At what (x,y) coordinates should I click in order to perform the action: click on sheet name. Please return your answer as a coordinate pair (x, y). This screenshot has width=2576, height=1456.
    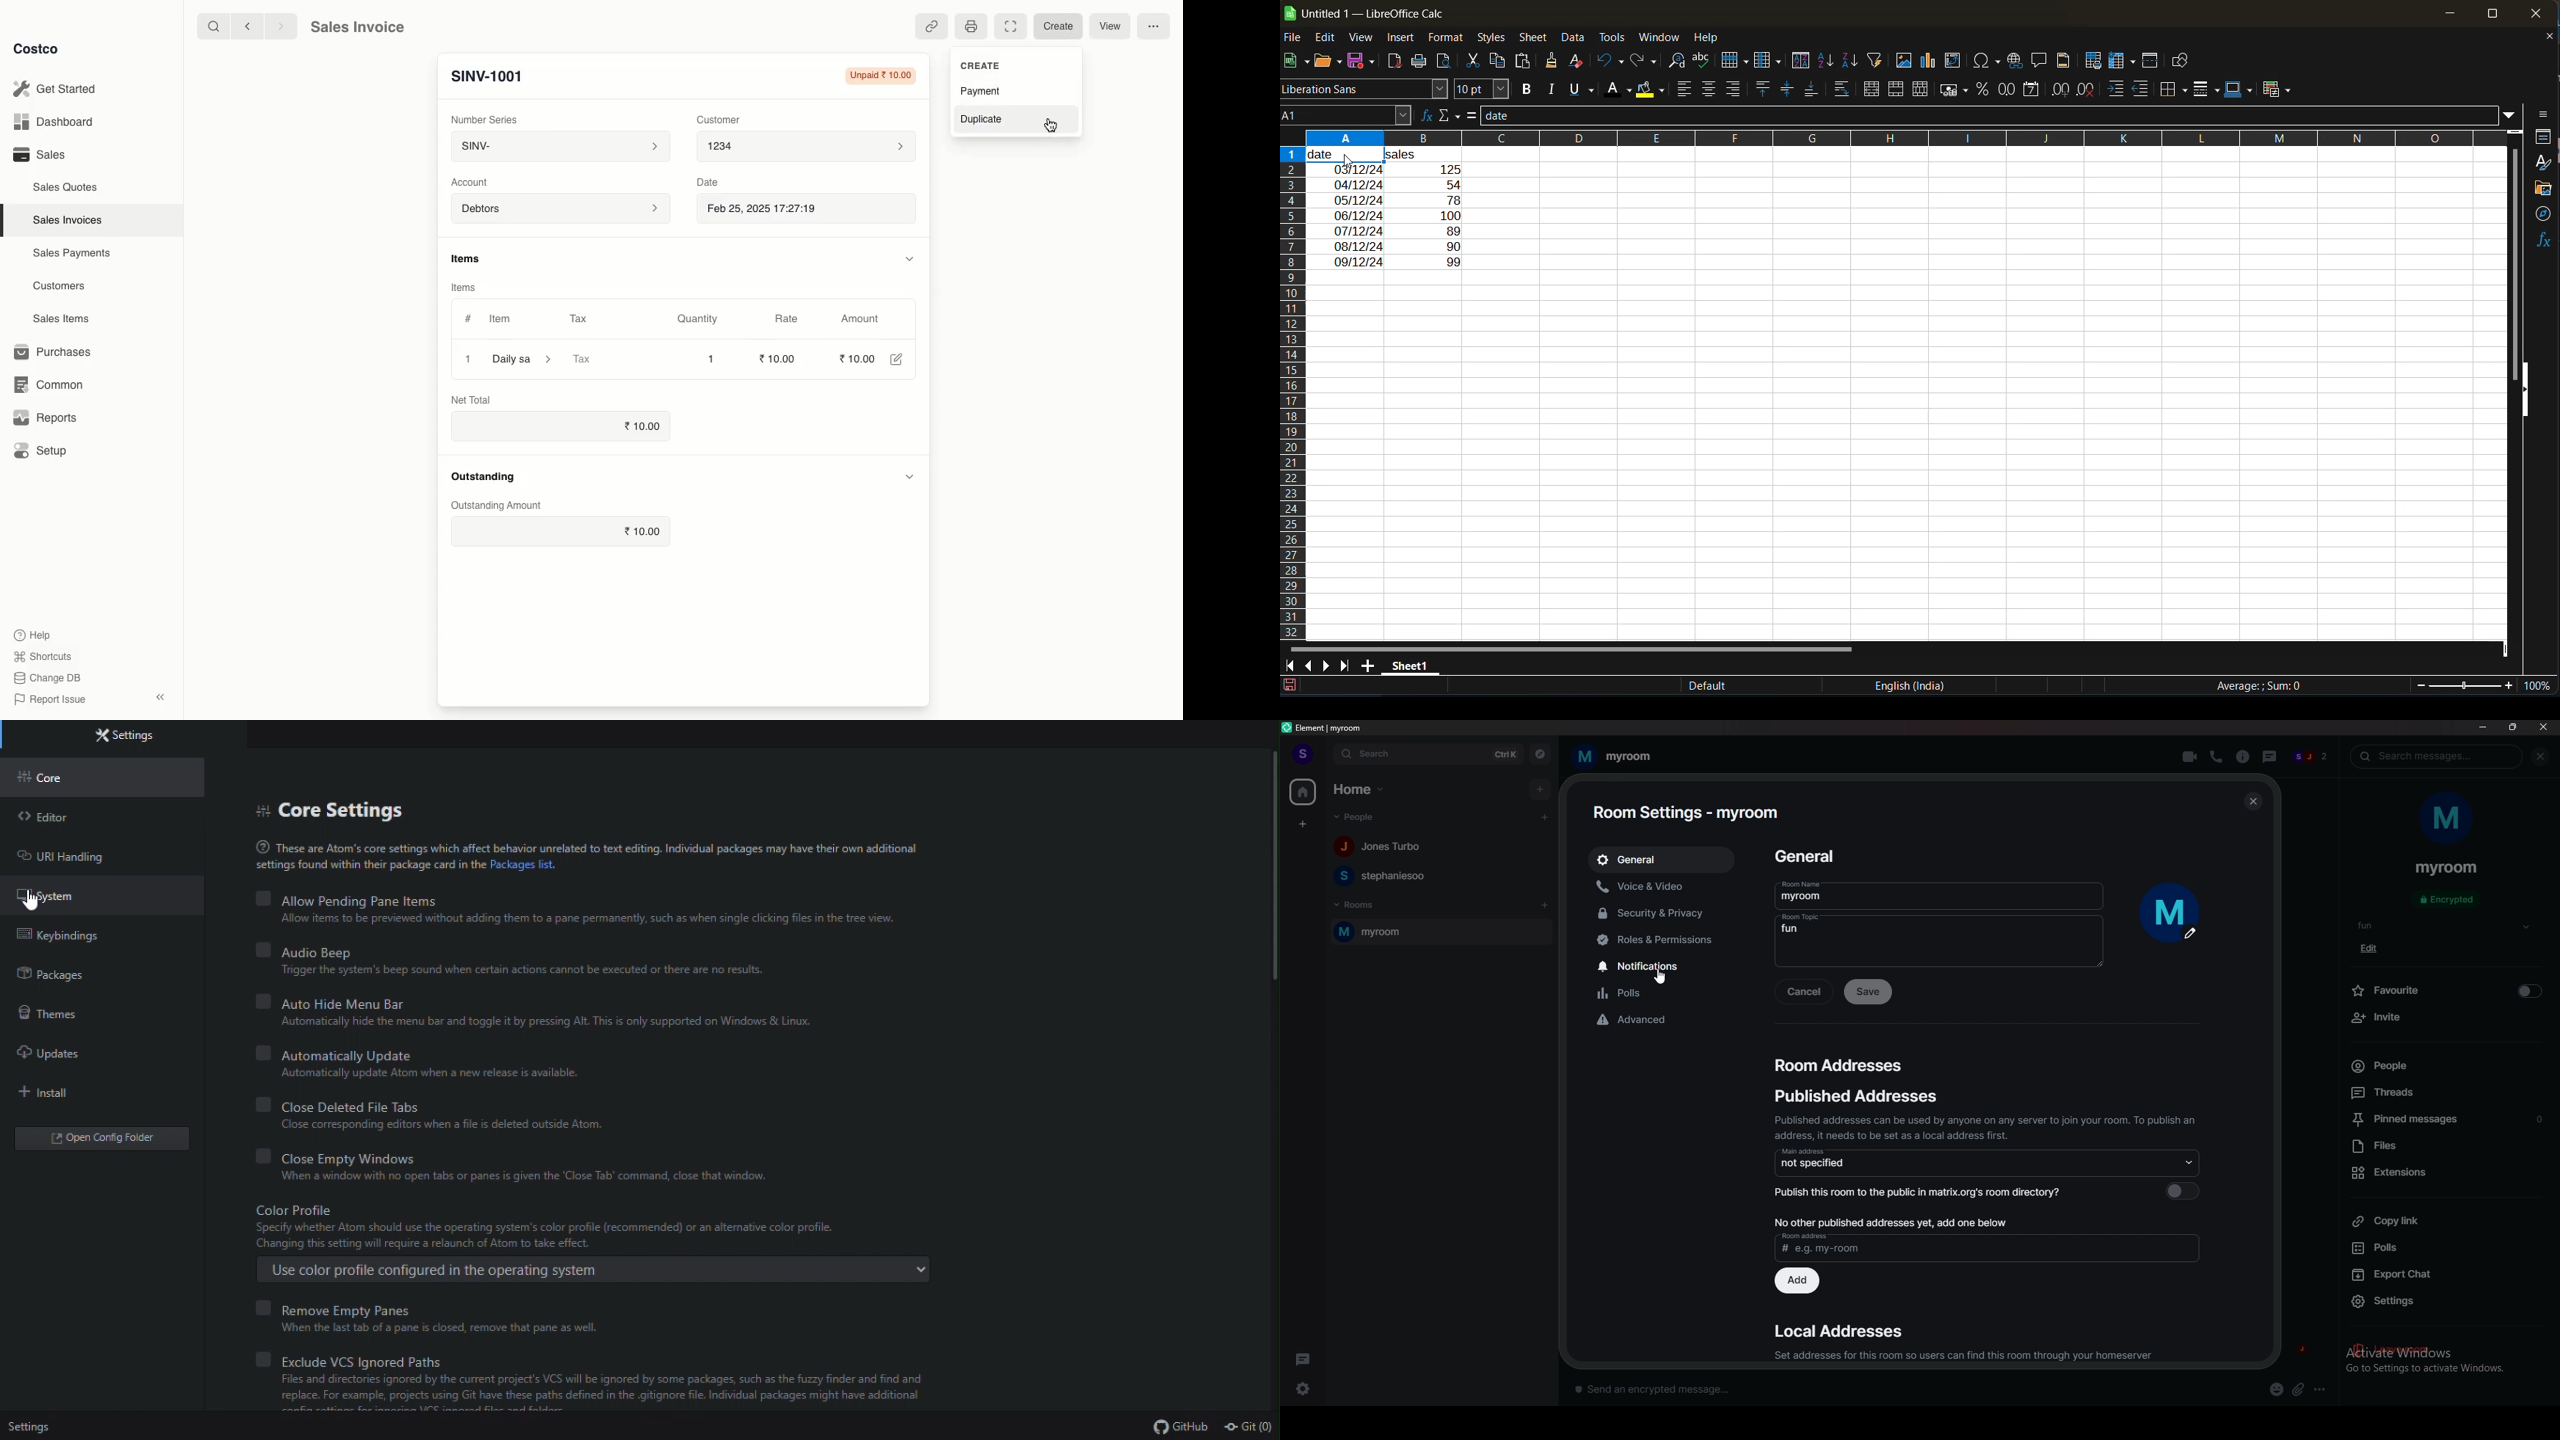
    Looking at the image, I should click on (1411, 668).